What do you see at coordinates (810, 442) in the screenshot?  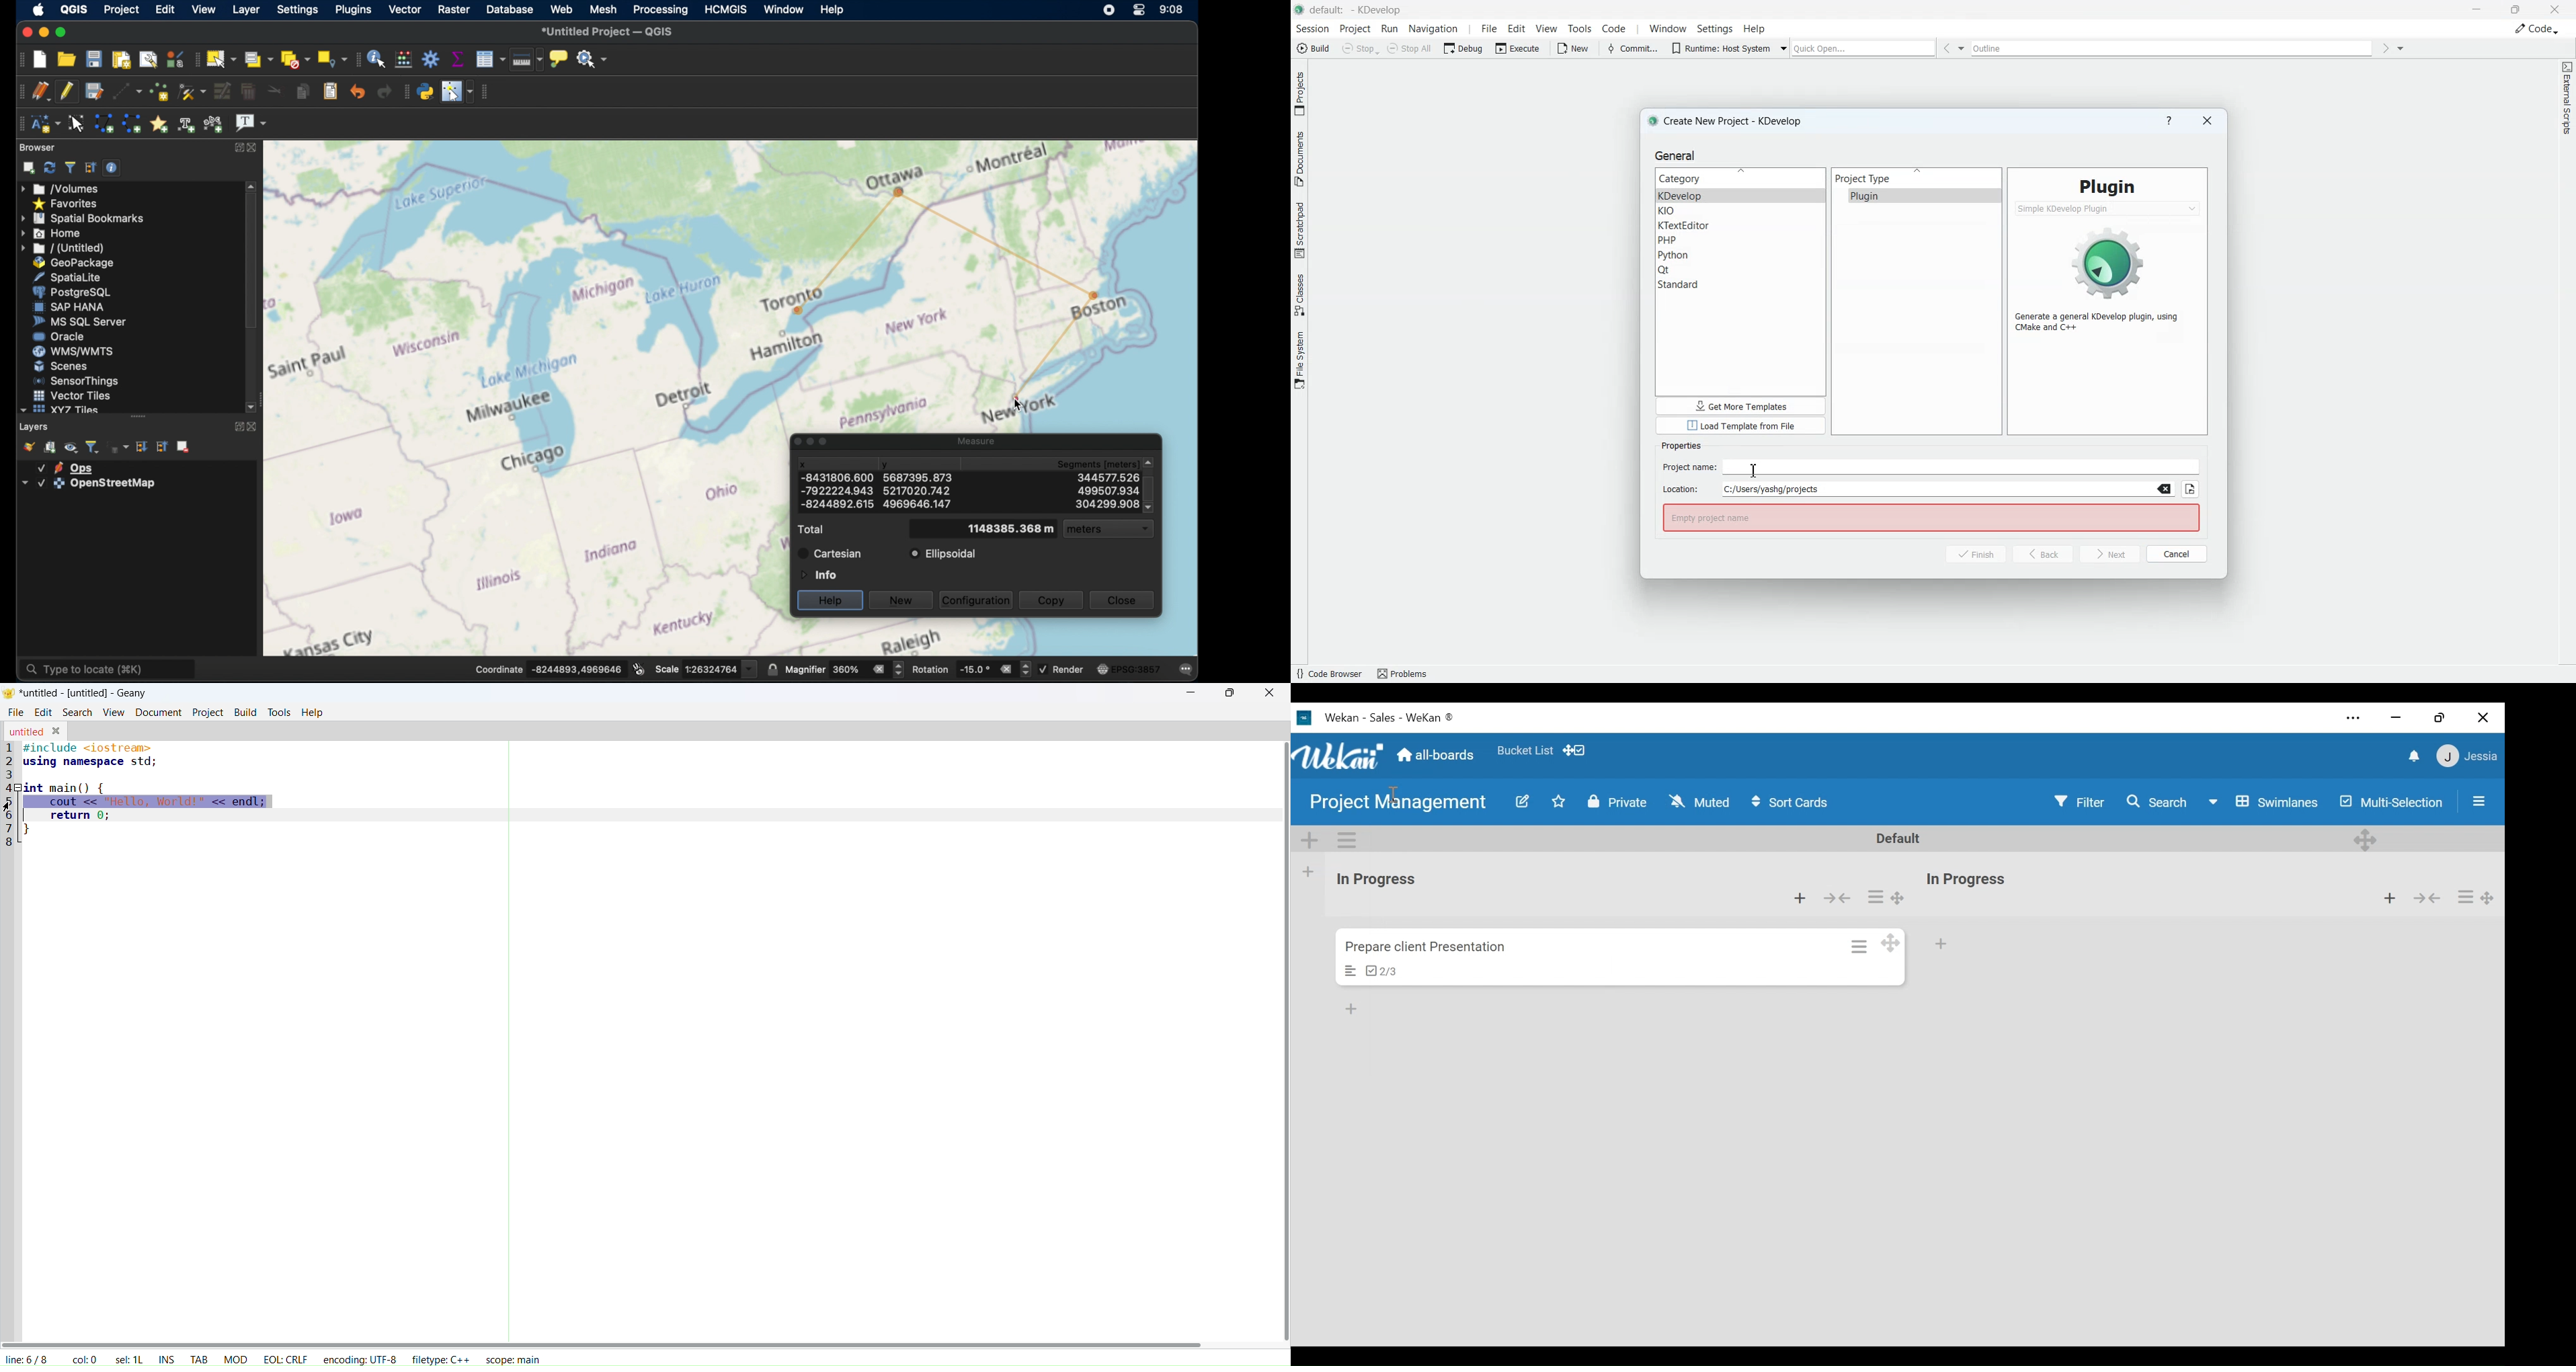 I see `minimize` at bounding box center [810, 442].